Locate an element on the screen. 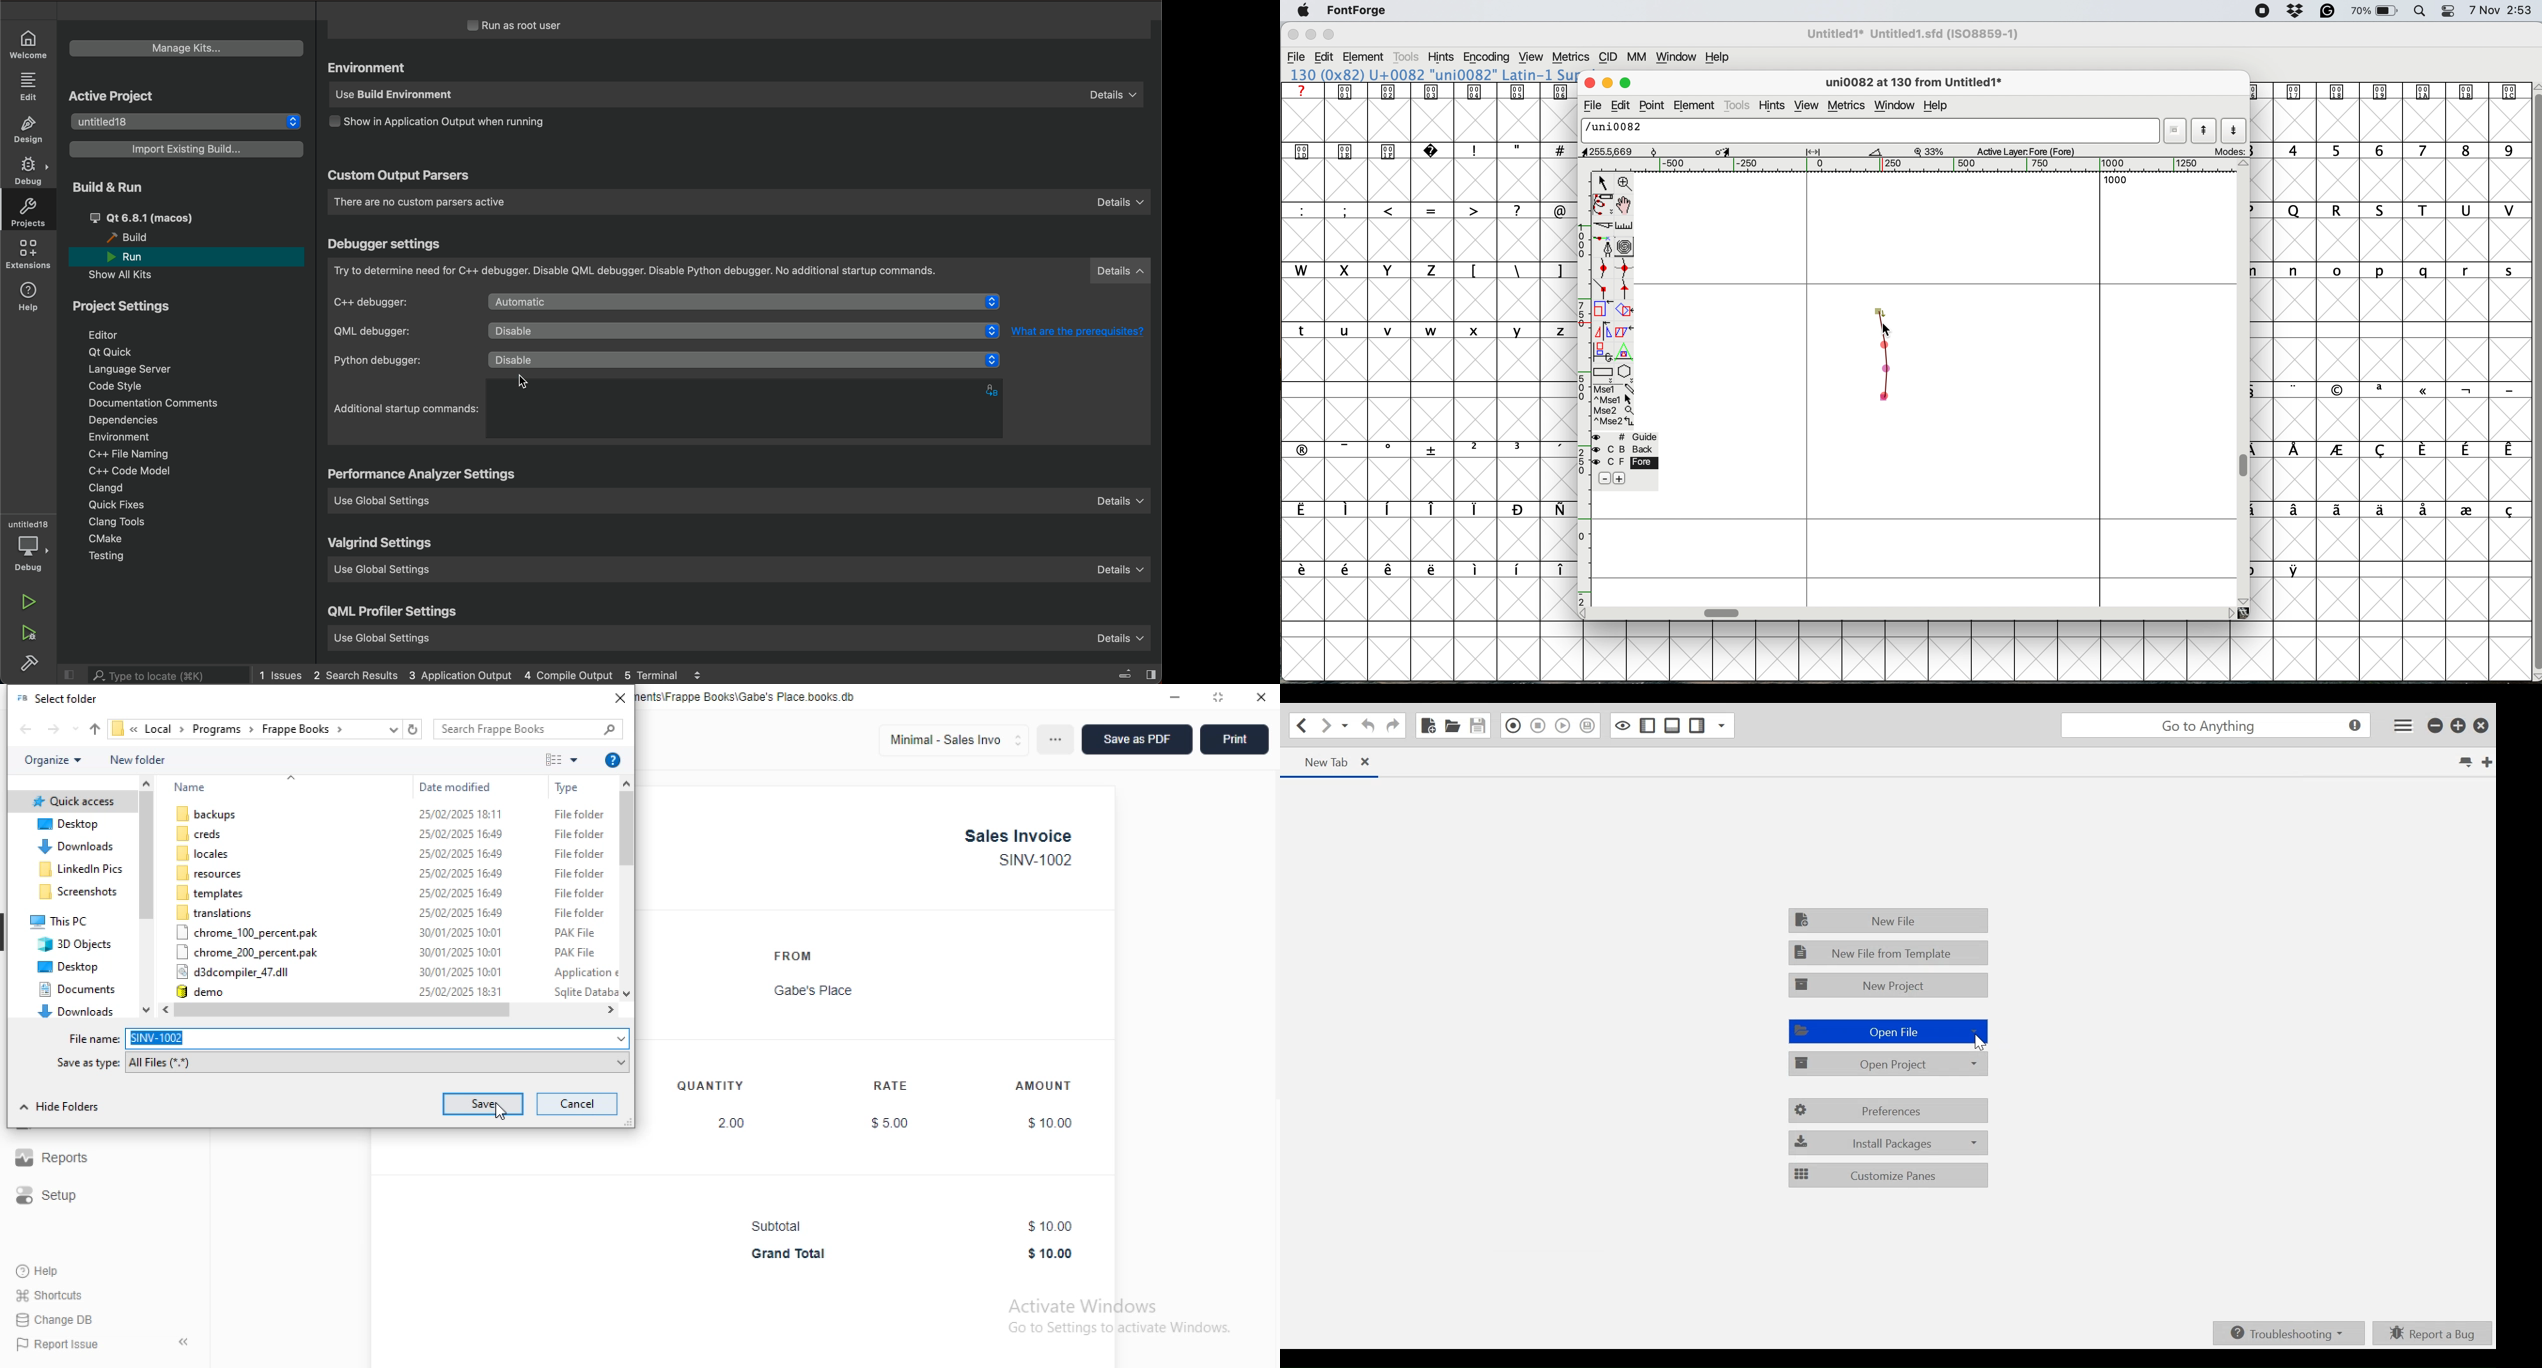 The height and width of the screenshot is (1372, 2548). scroll bar is located at coordinates (628, 851).